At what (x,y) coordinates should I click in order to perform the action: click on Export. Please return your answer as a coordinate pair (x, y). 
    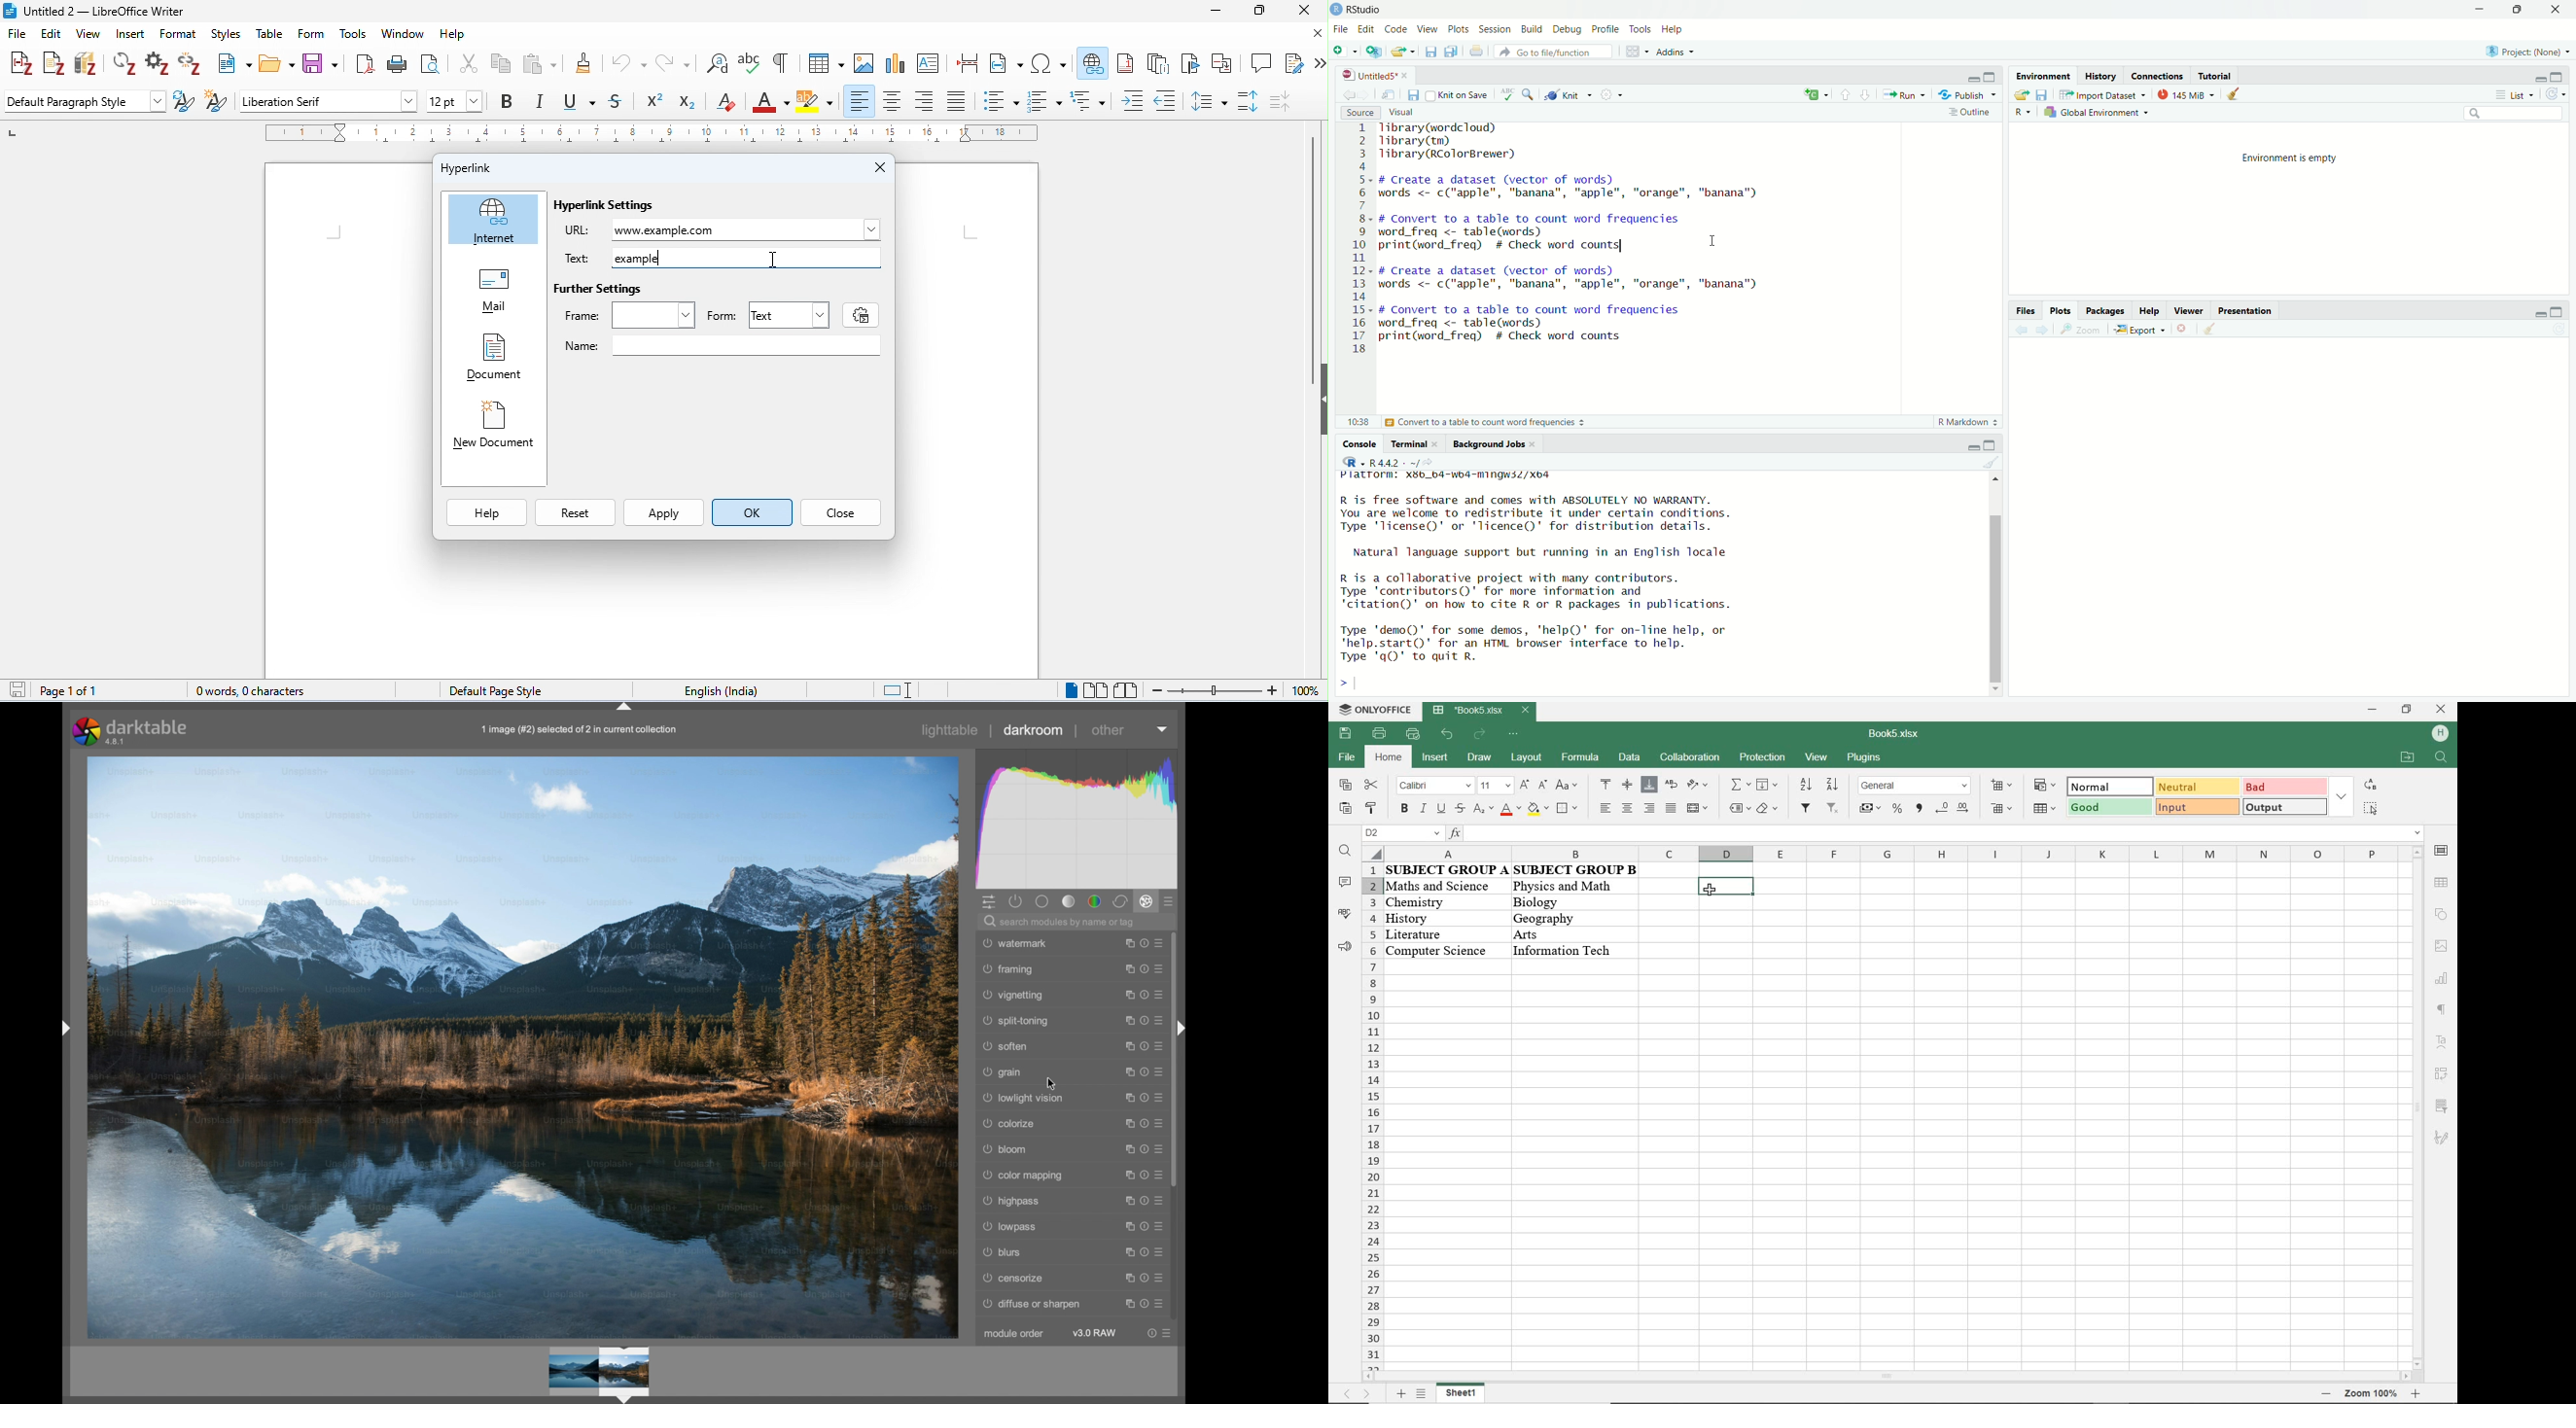
    Looking at the image, I should click on (2142, 329).